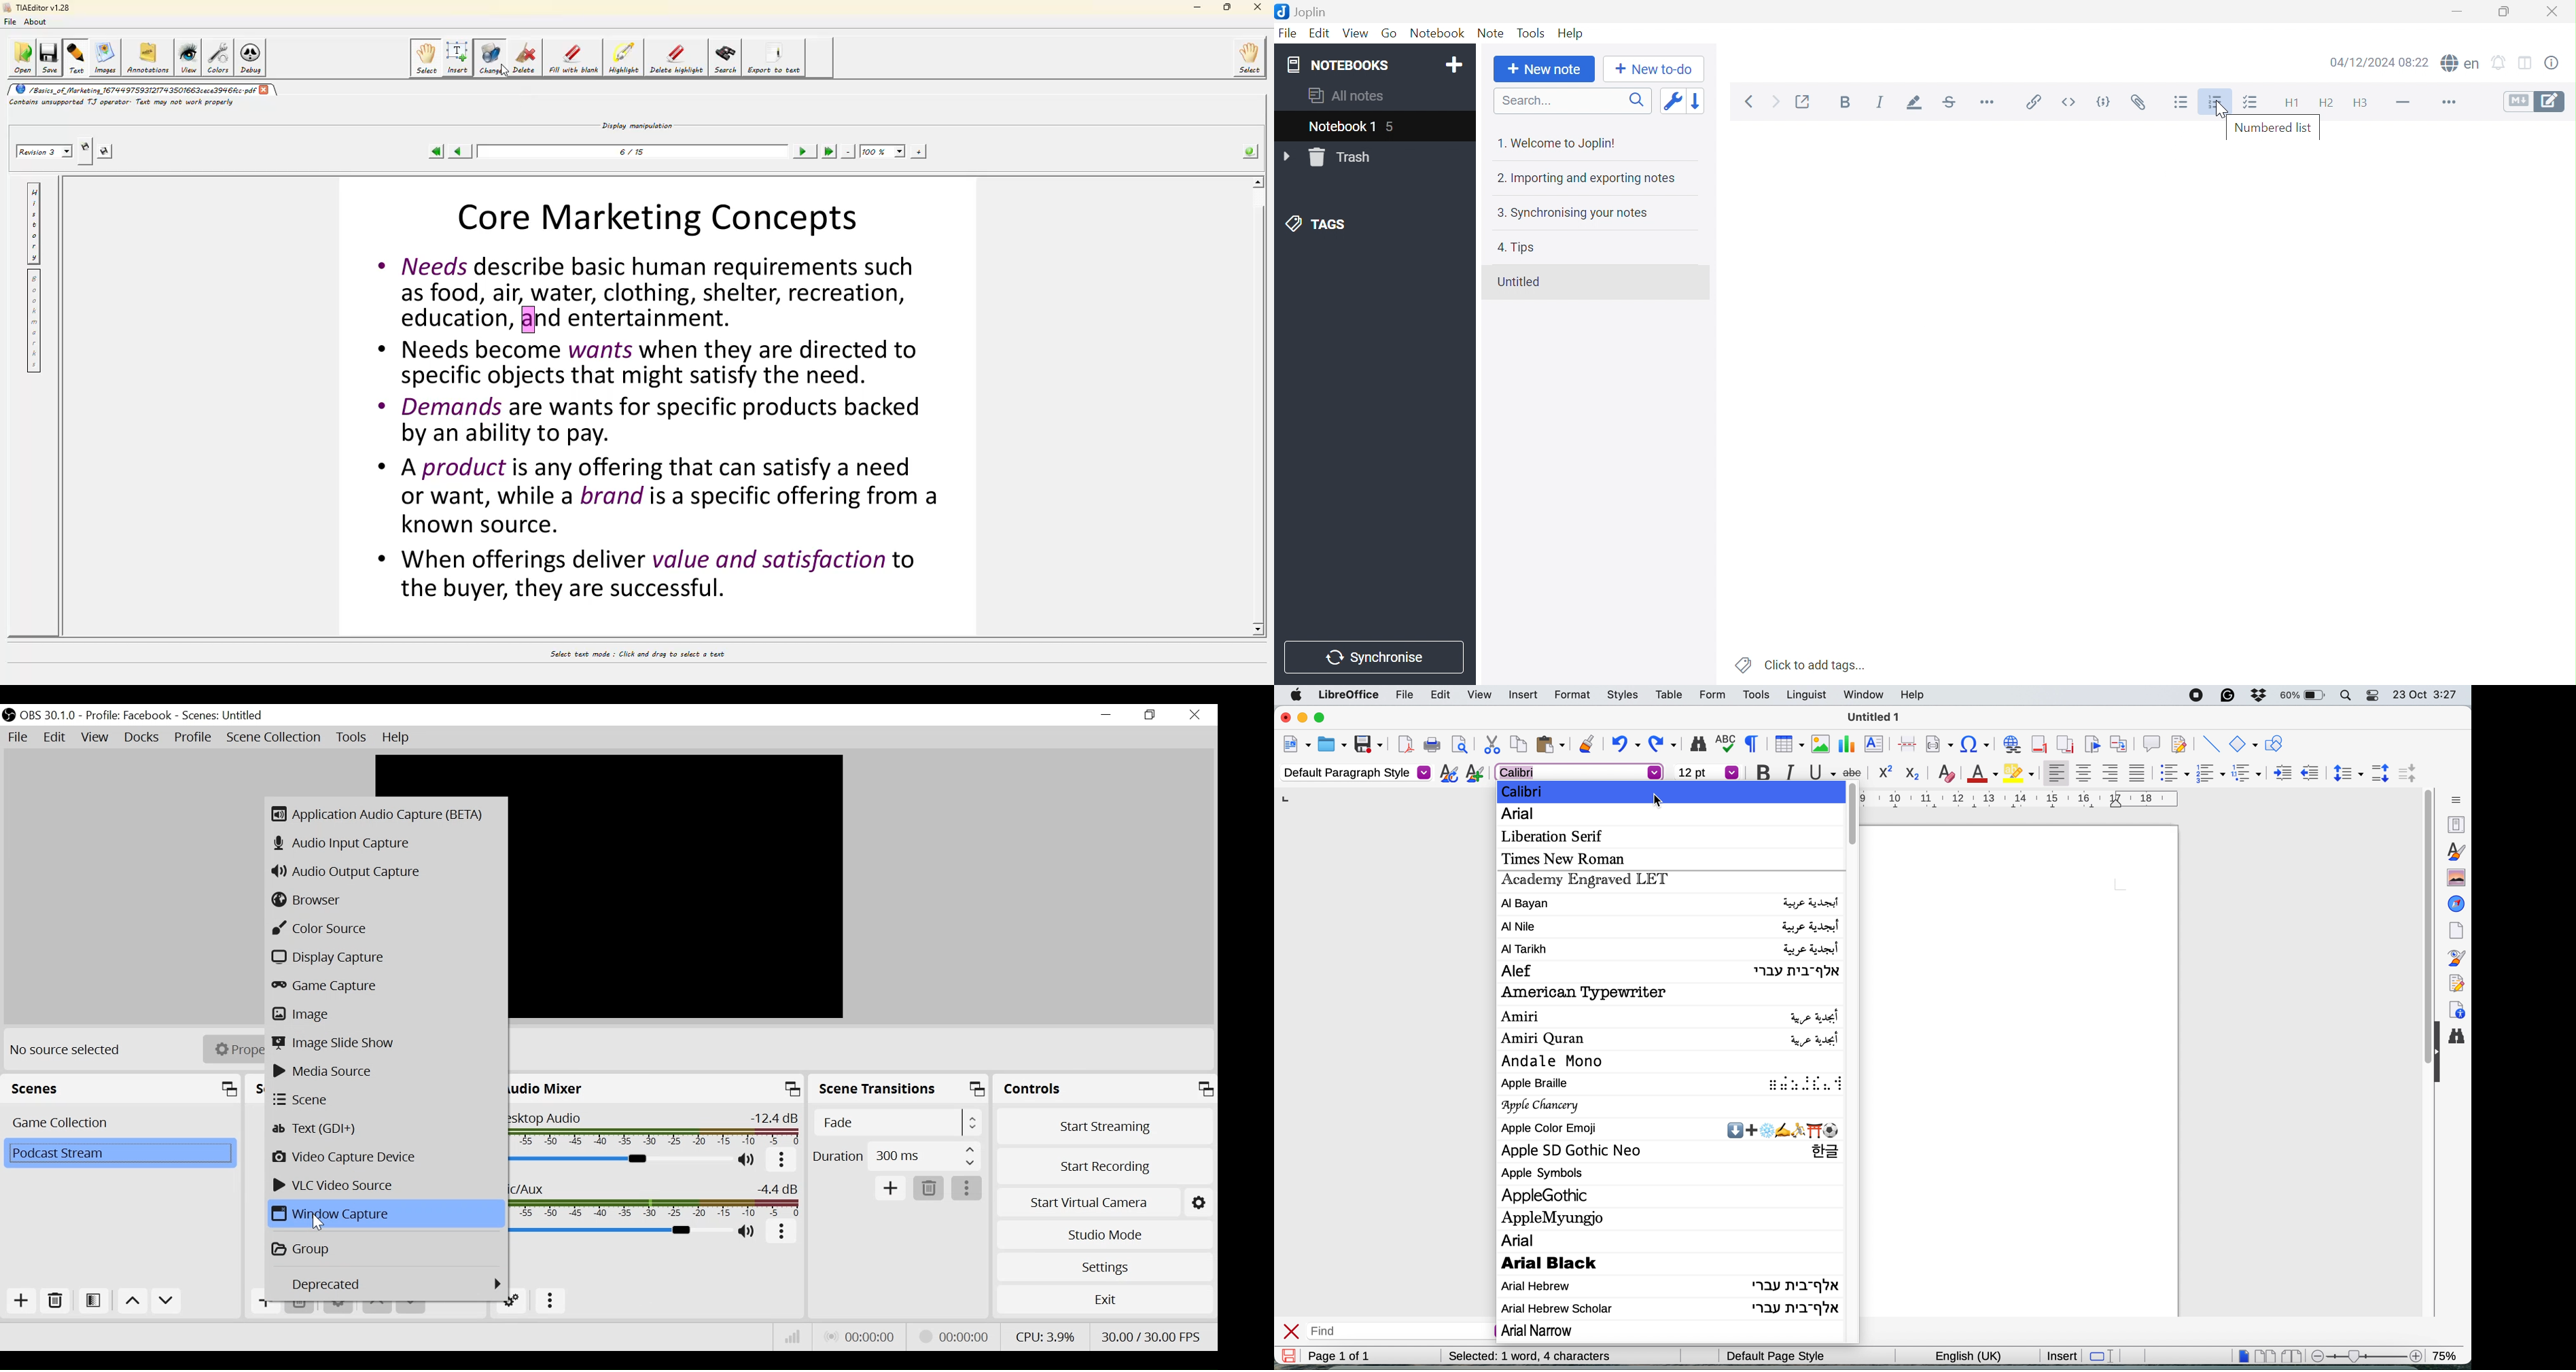 Image resolution: width=2576 pixels, height=1372 pixels. What do you see at coordinates (1102, 1202) in the screenshot?
I see `Start Virtual Camera` at bounding box center [1102, 1202].